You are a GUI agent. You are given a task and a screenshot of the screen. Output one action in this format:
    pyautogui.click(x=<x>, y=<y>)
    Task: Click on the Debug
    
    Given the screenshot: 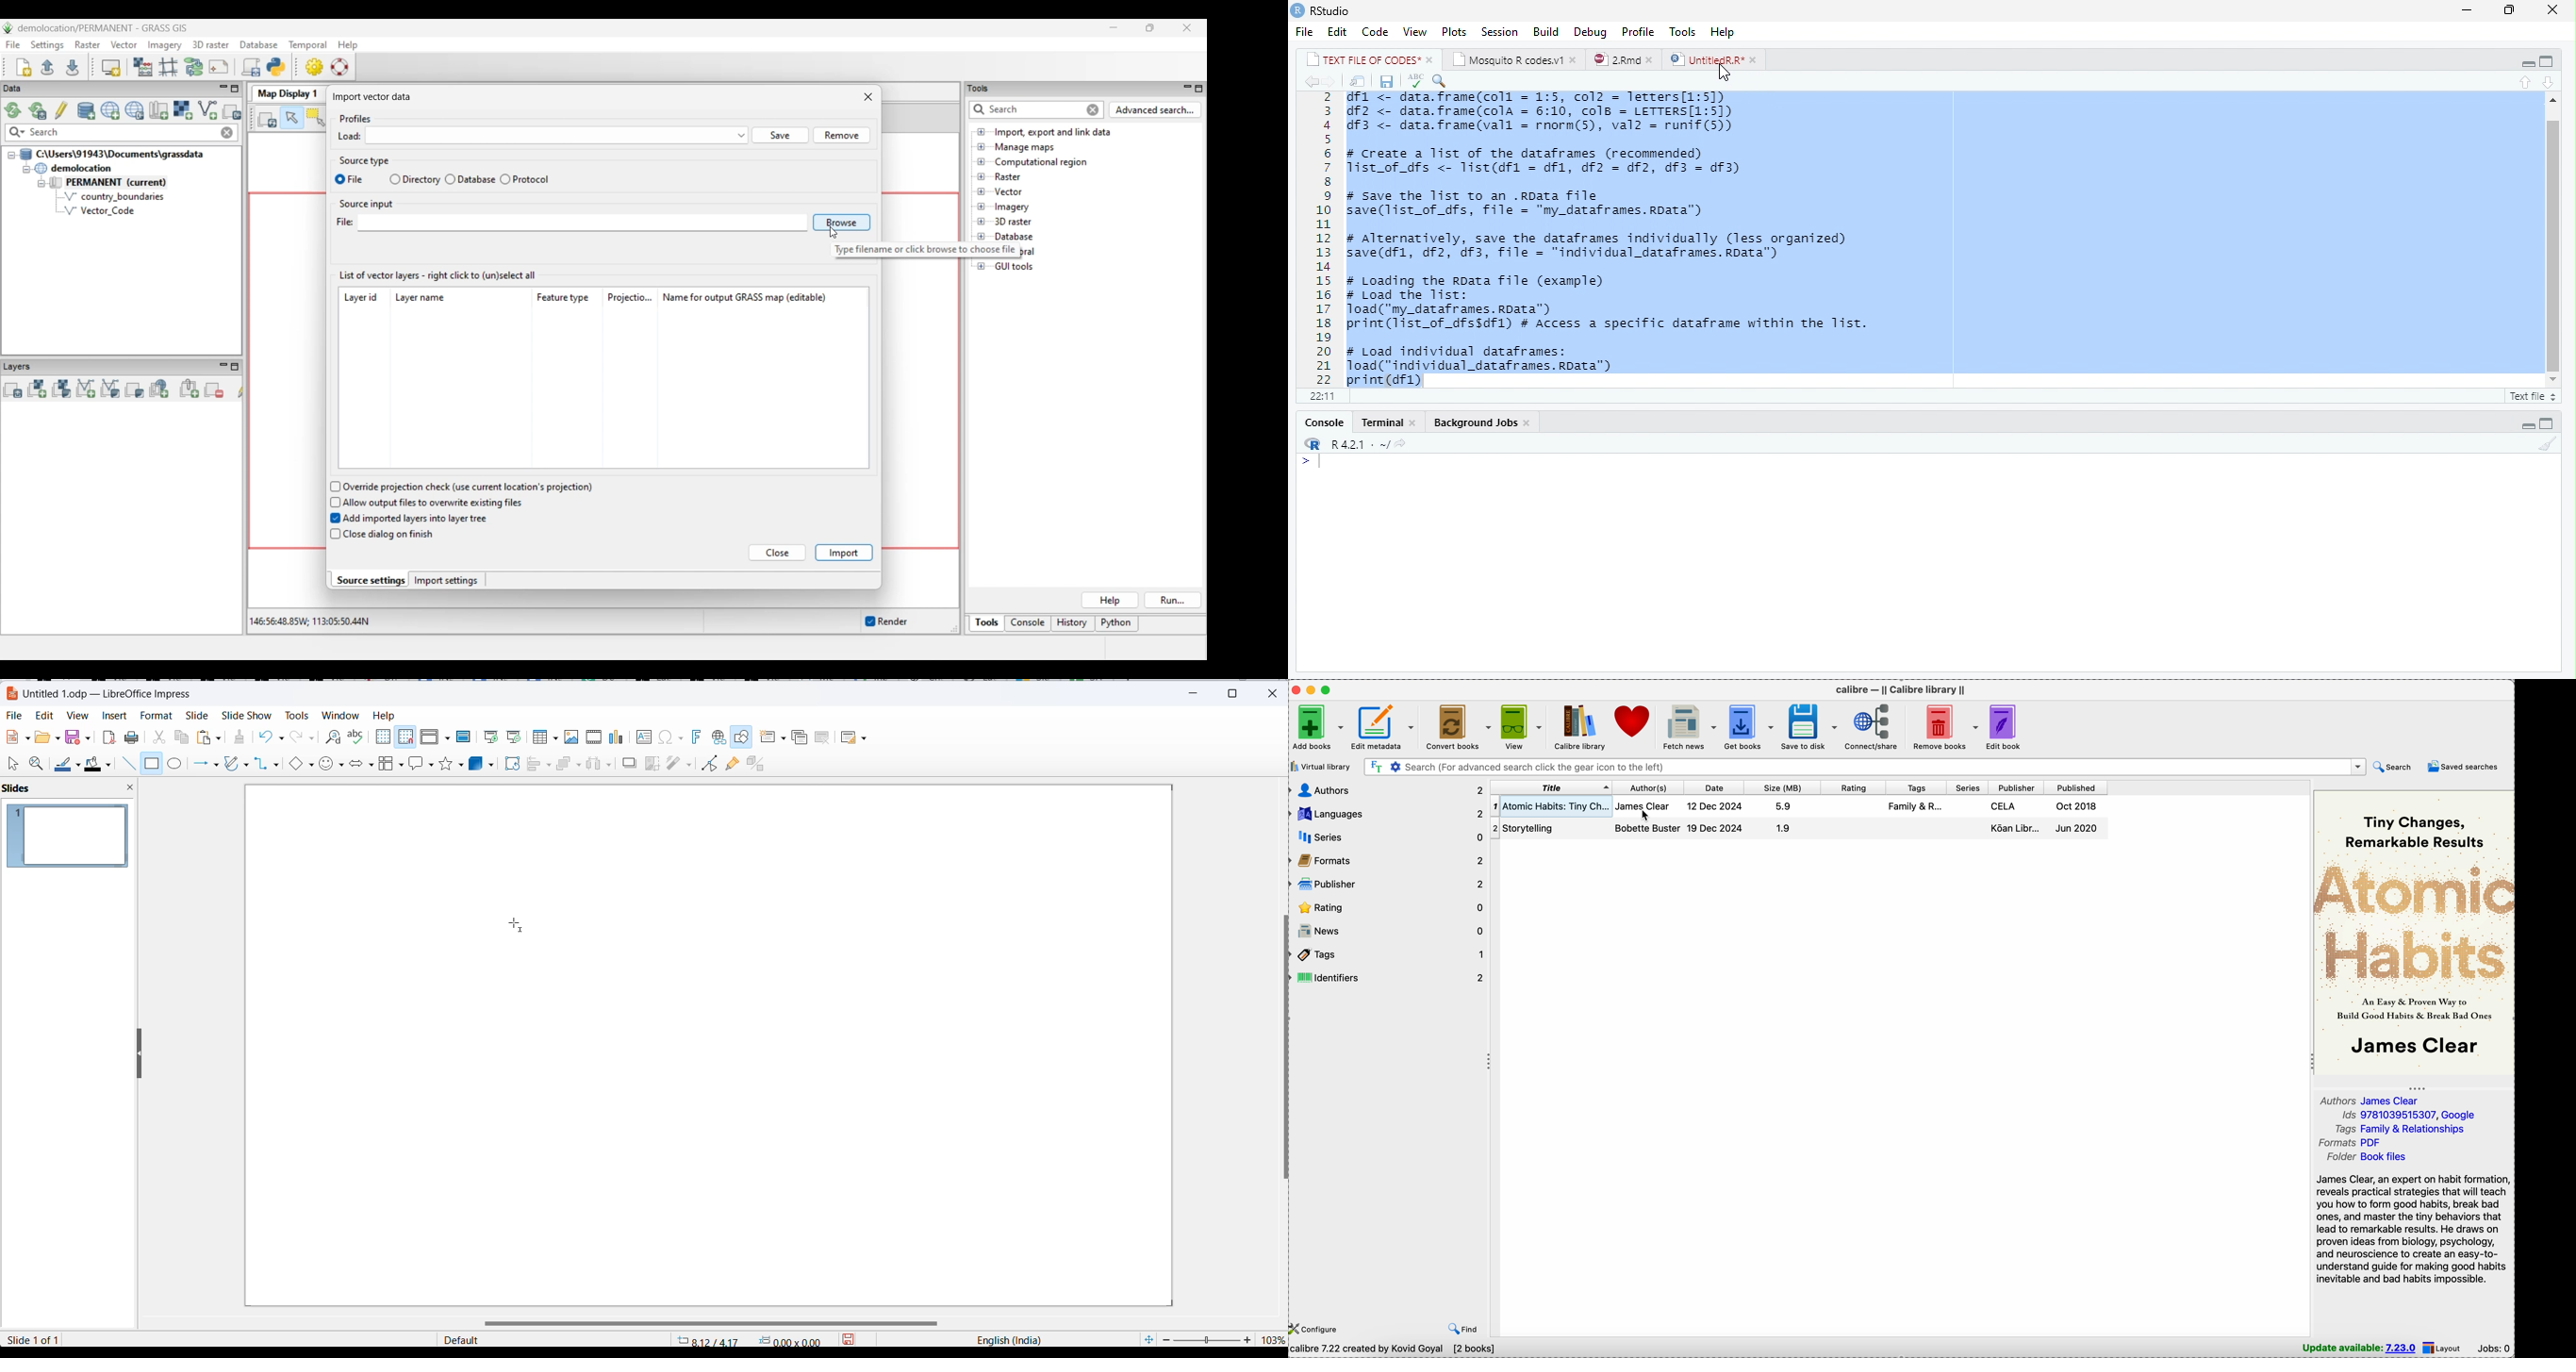 What is the action you would take?
    pyautogui.click(x=1591, y=31)
    